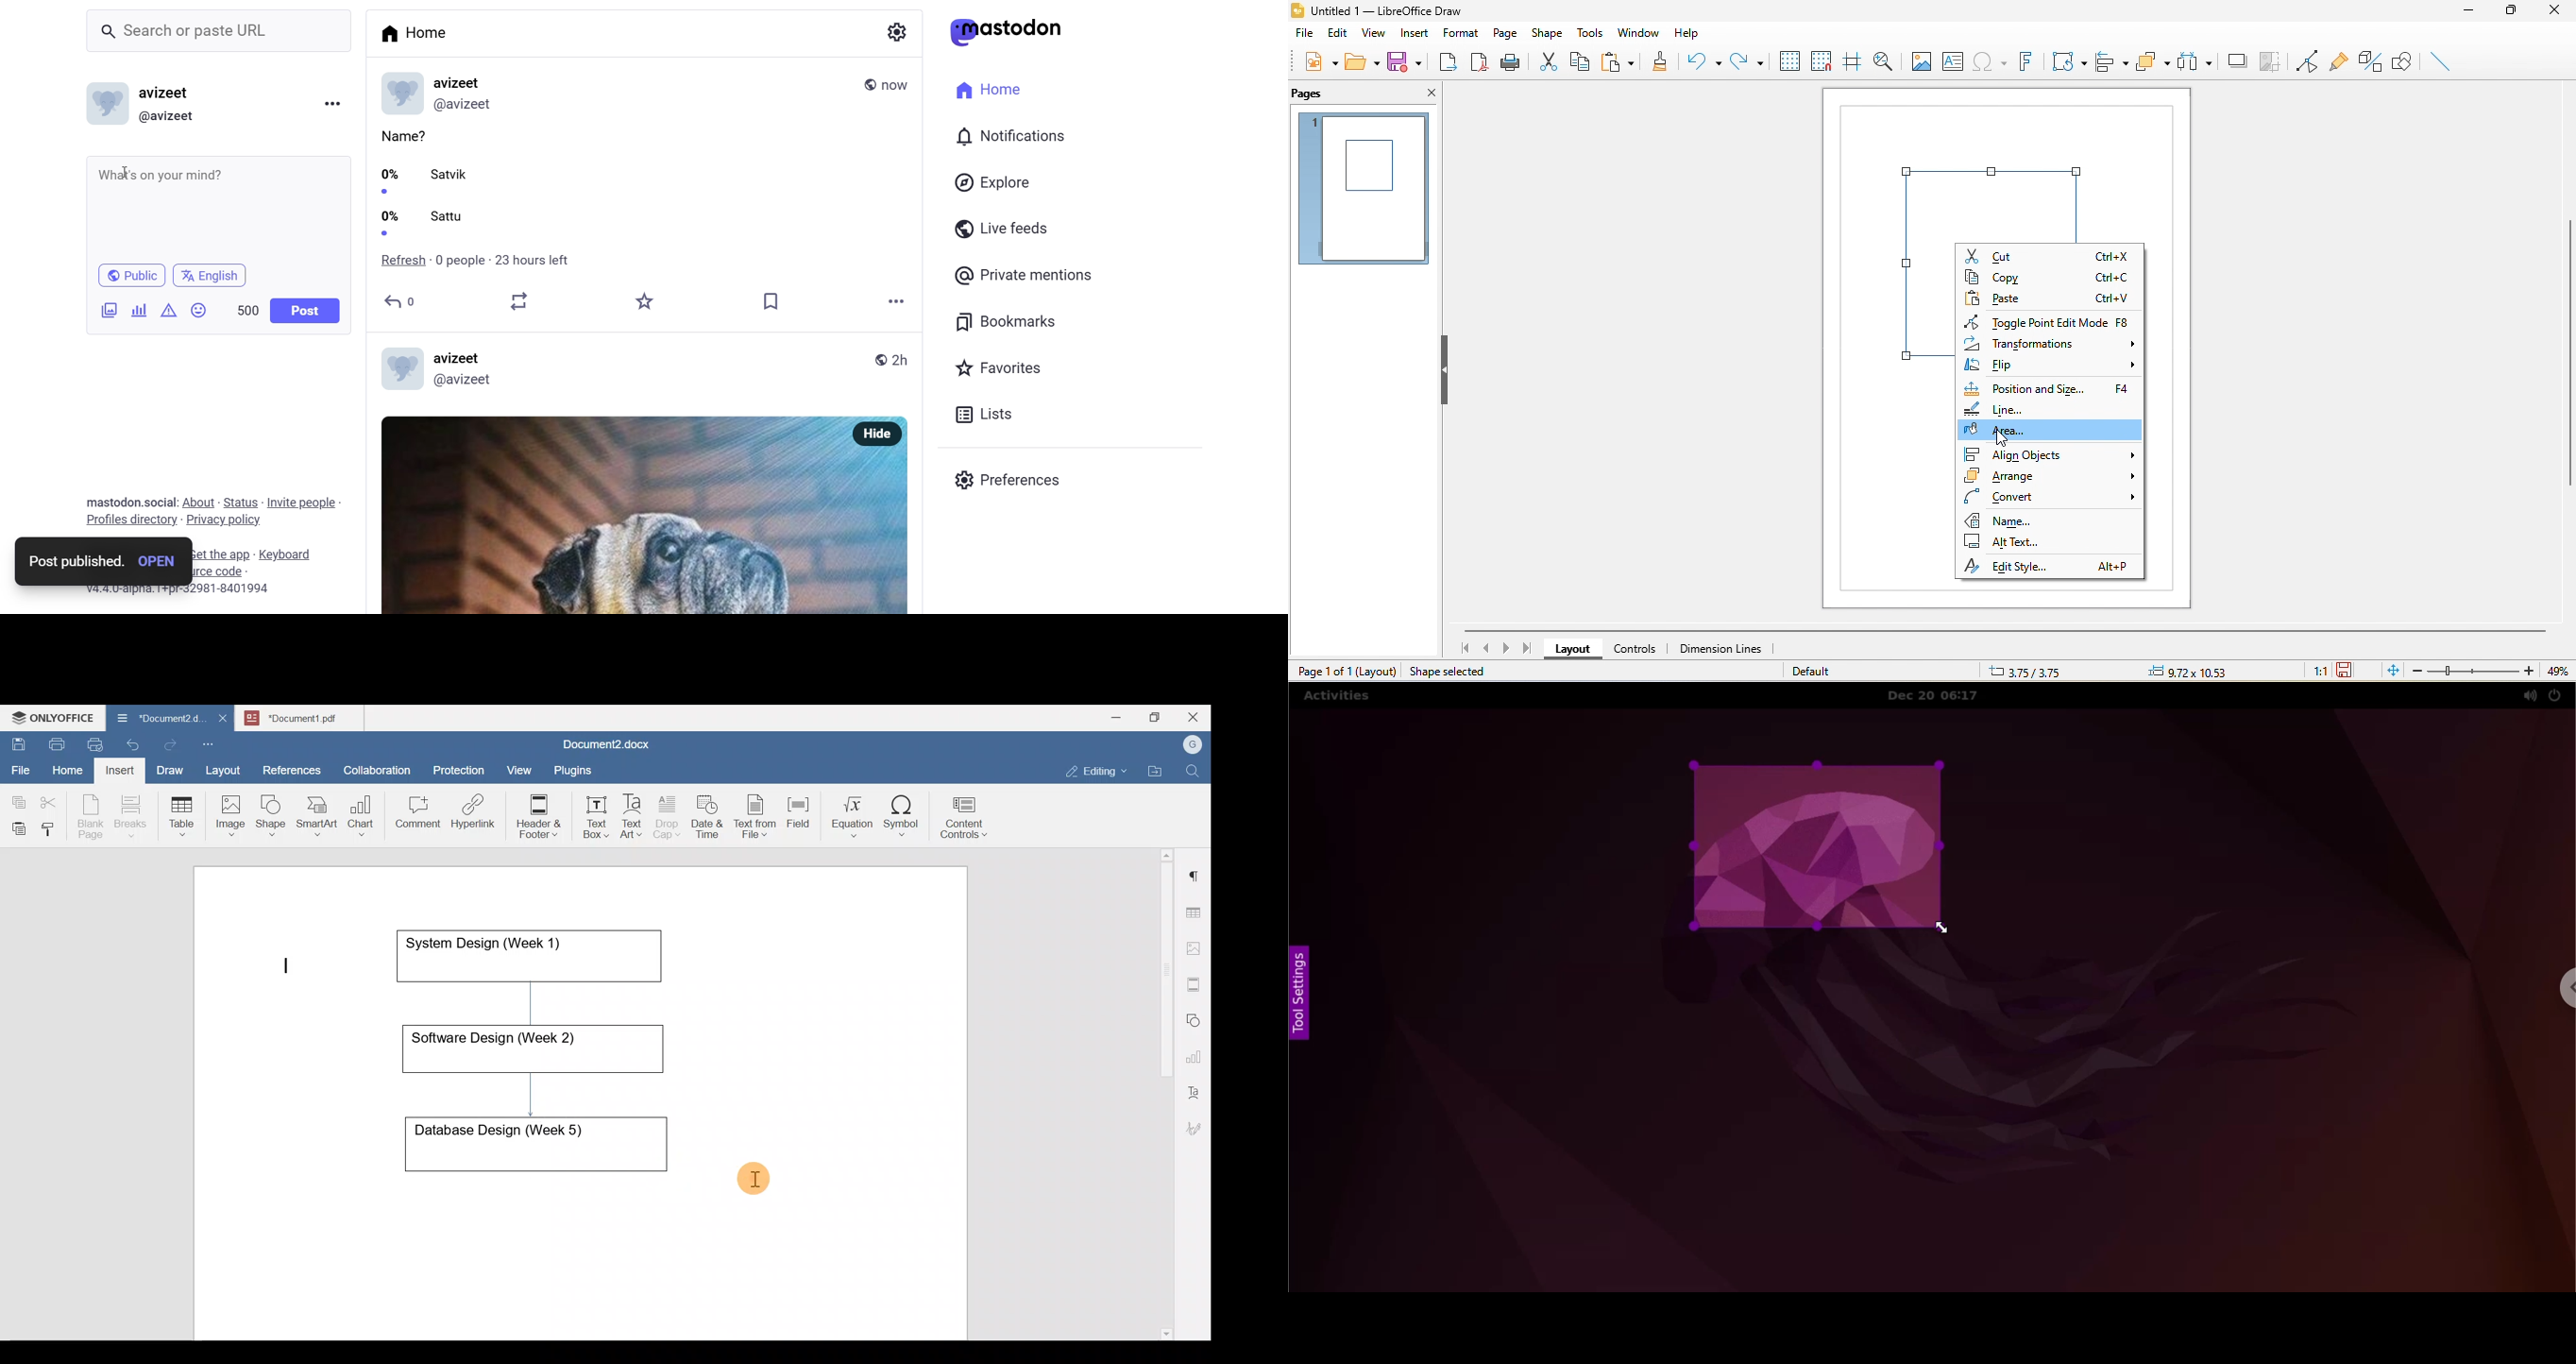  I want to click on Signature settings, so click(1198, 1124).